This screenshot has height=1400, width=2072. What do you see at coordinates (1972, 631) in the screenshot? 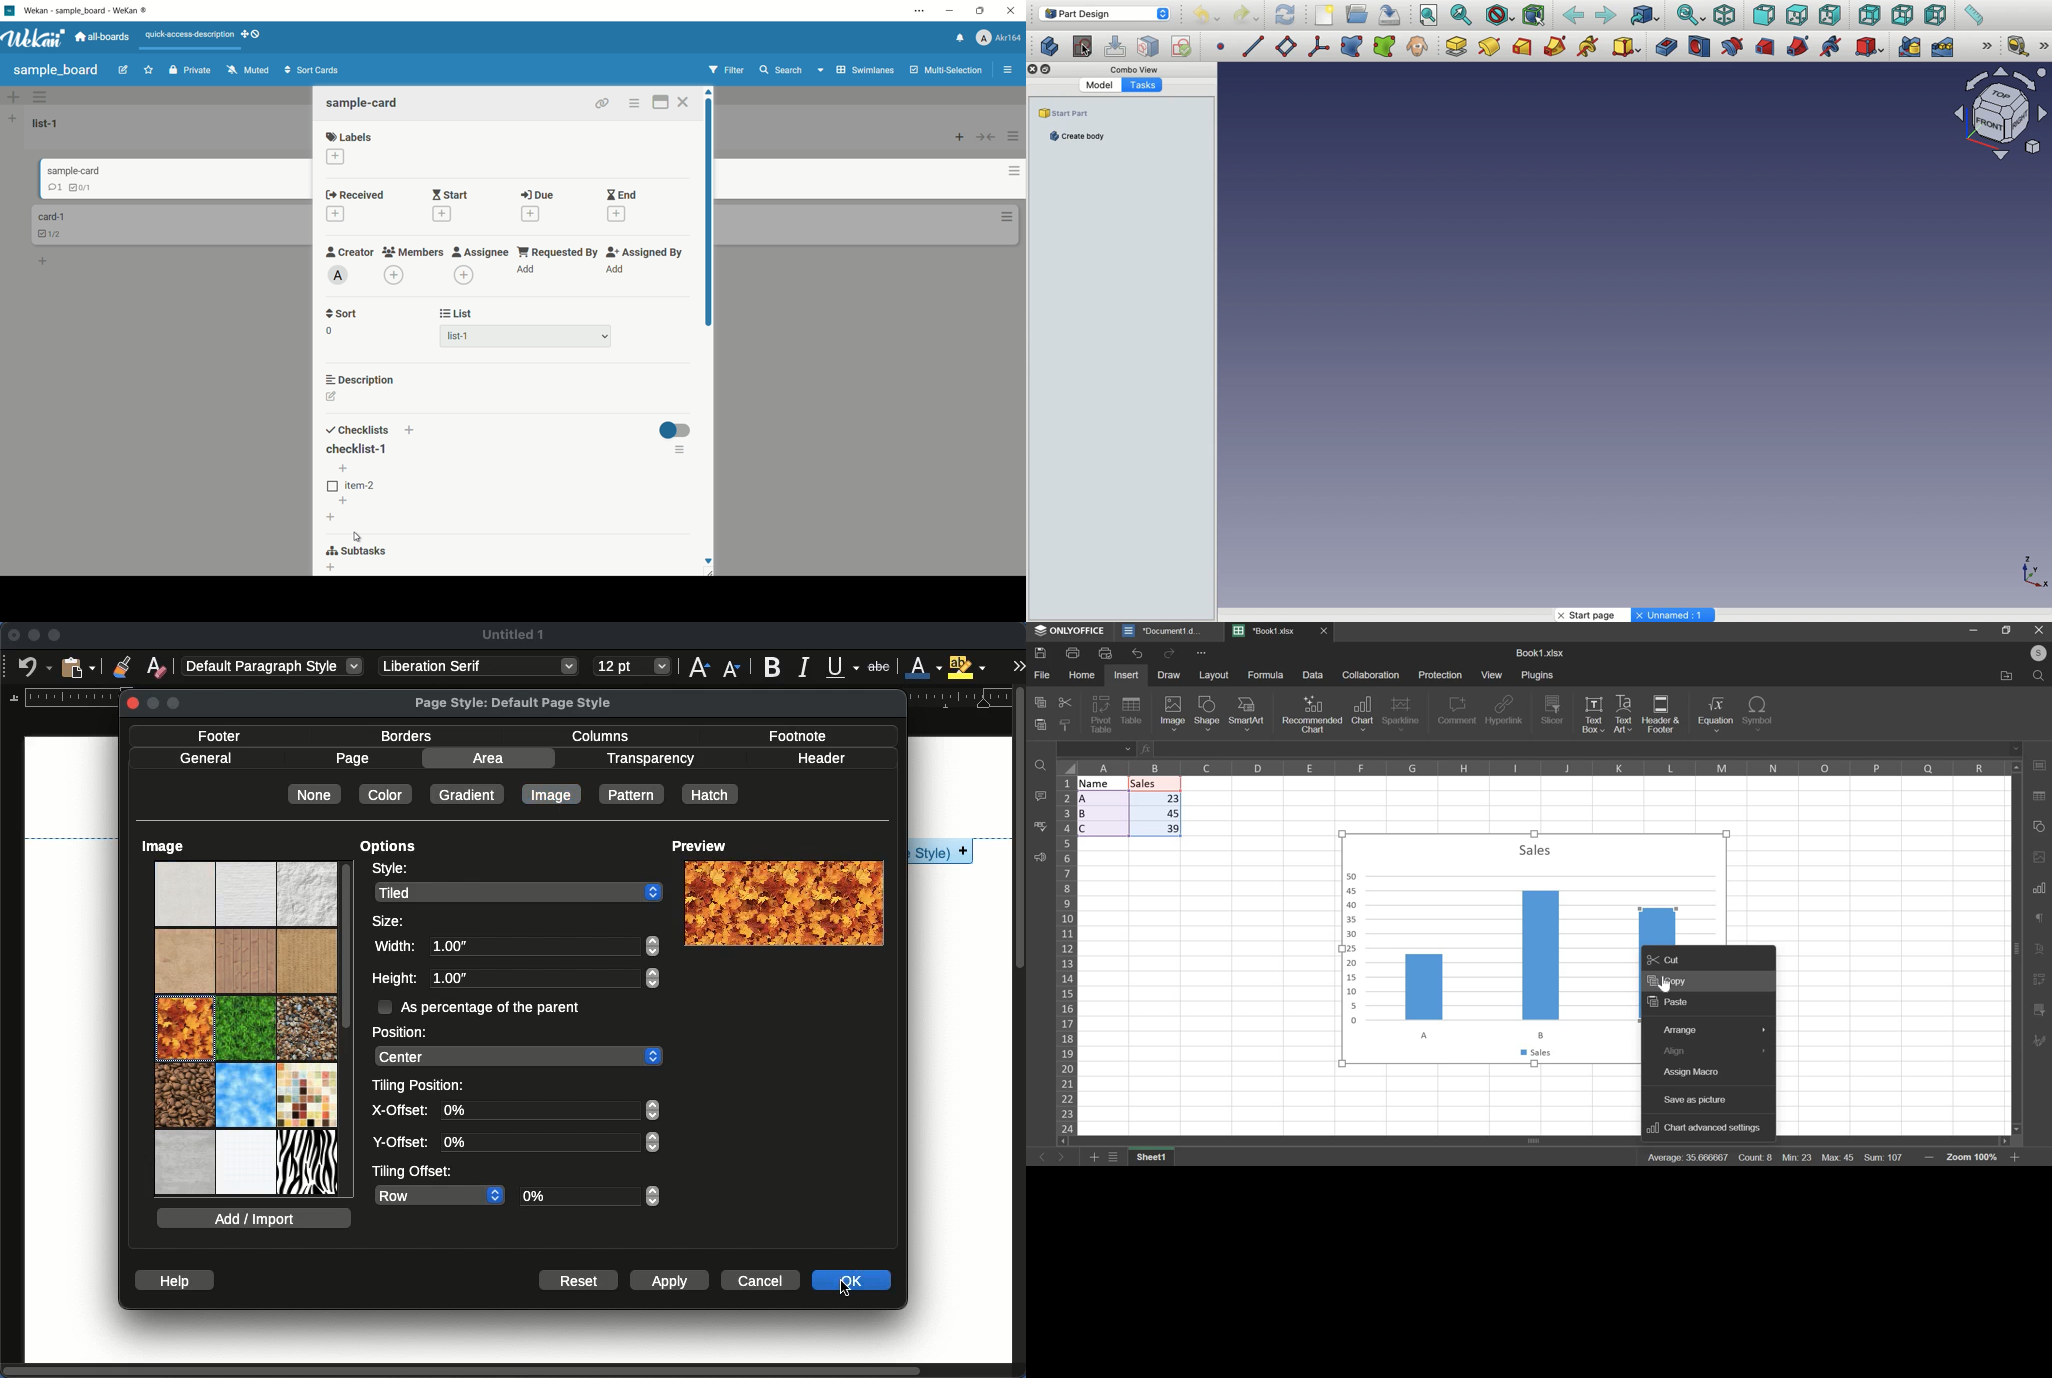
I see `minimize` at bounding box center [1972, 631].